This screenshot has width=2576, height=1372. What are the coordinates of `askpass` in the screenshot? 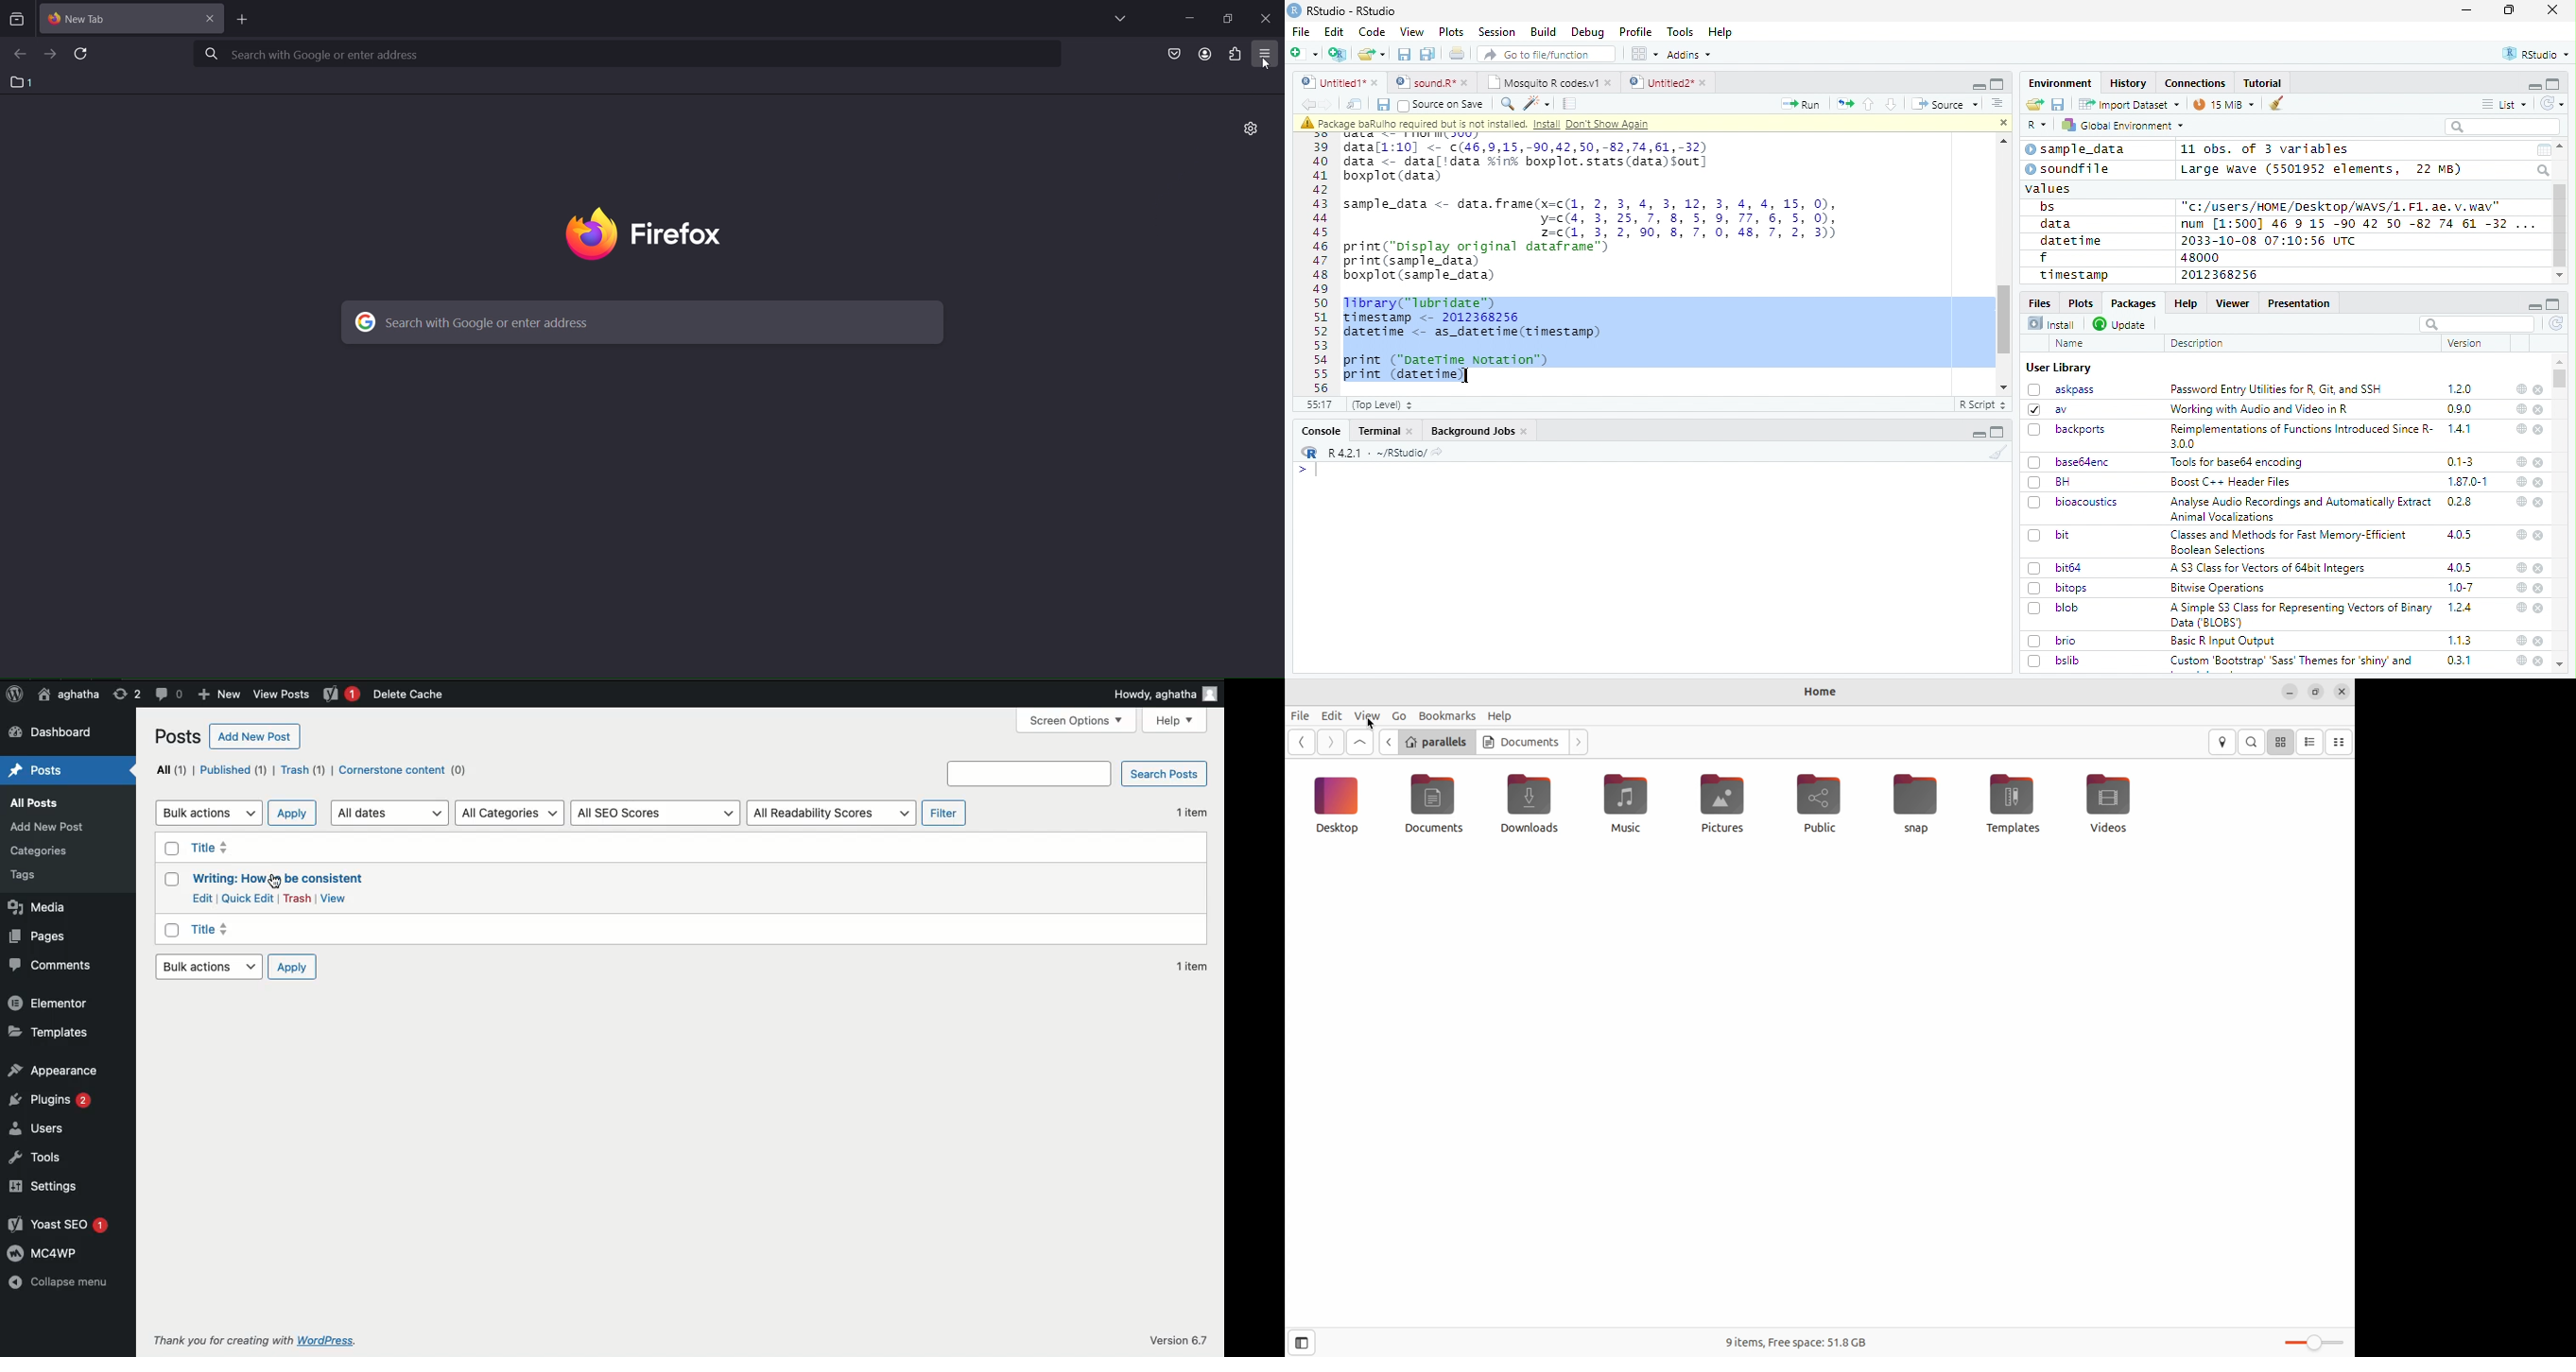 It's located at (2060, 389).